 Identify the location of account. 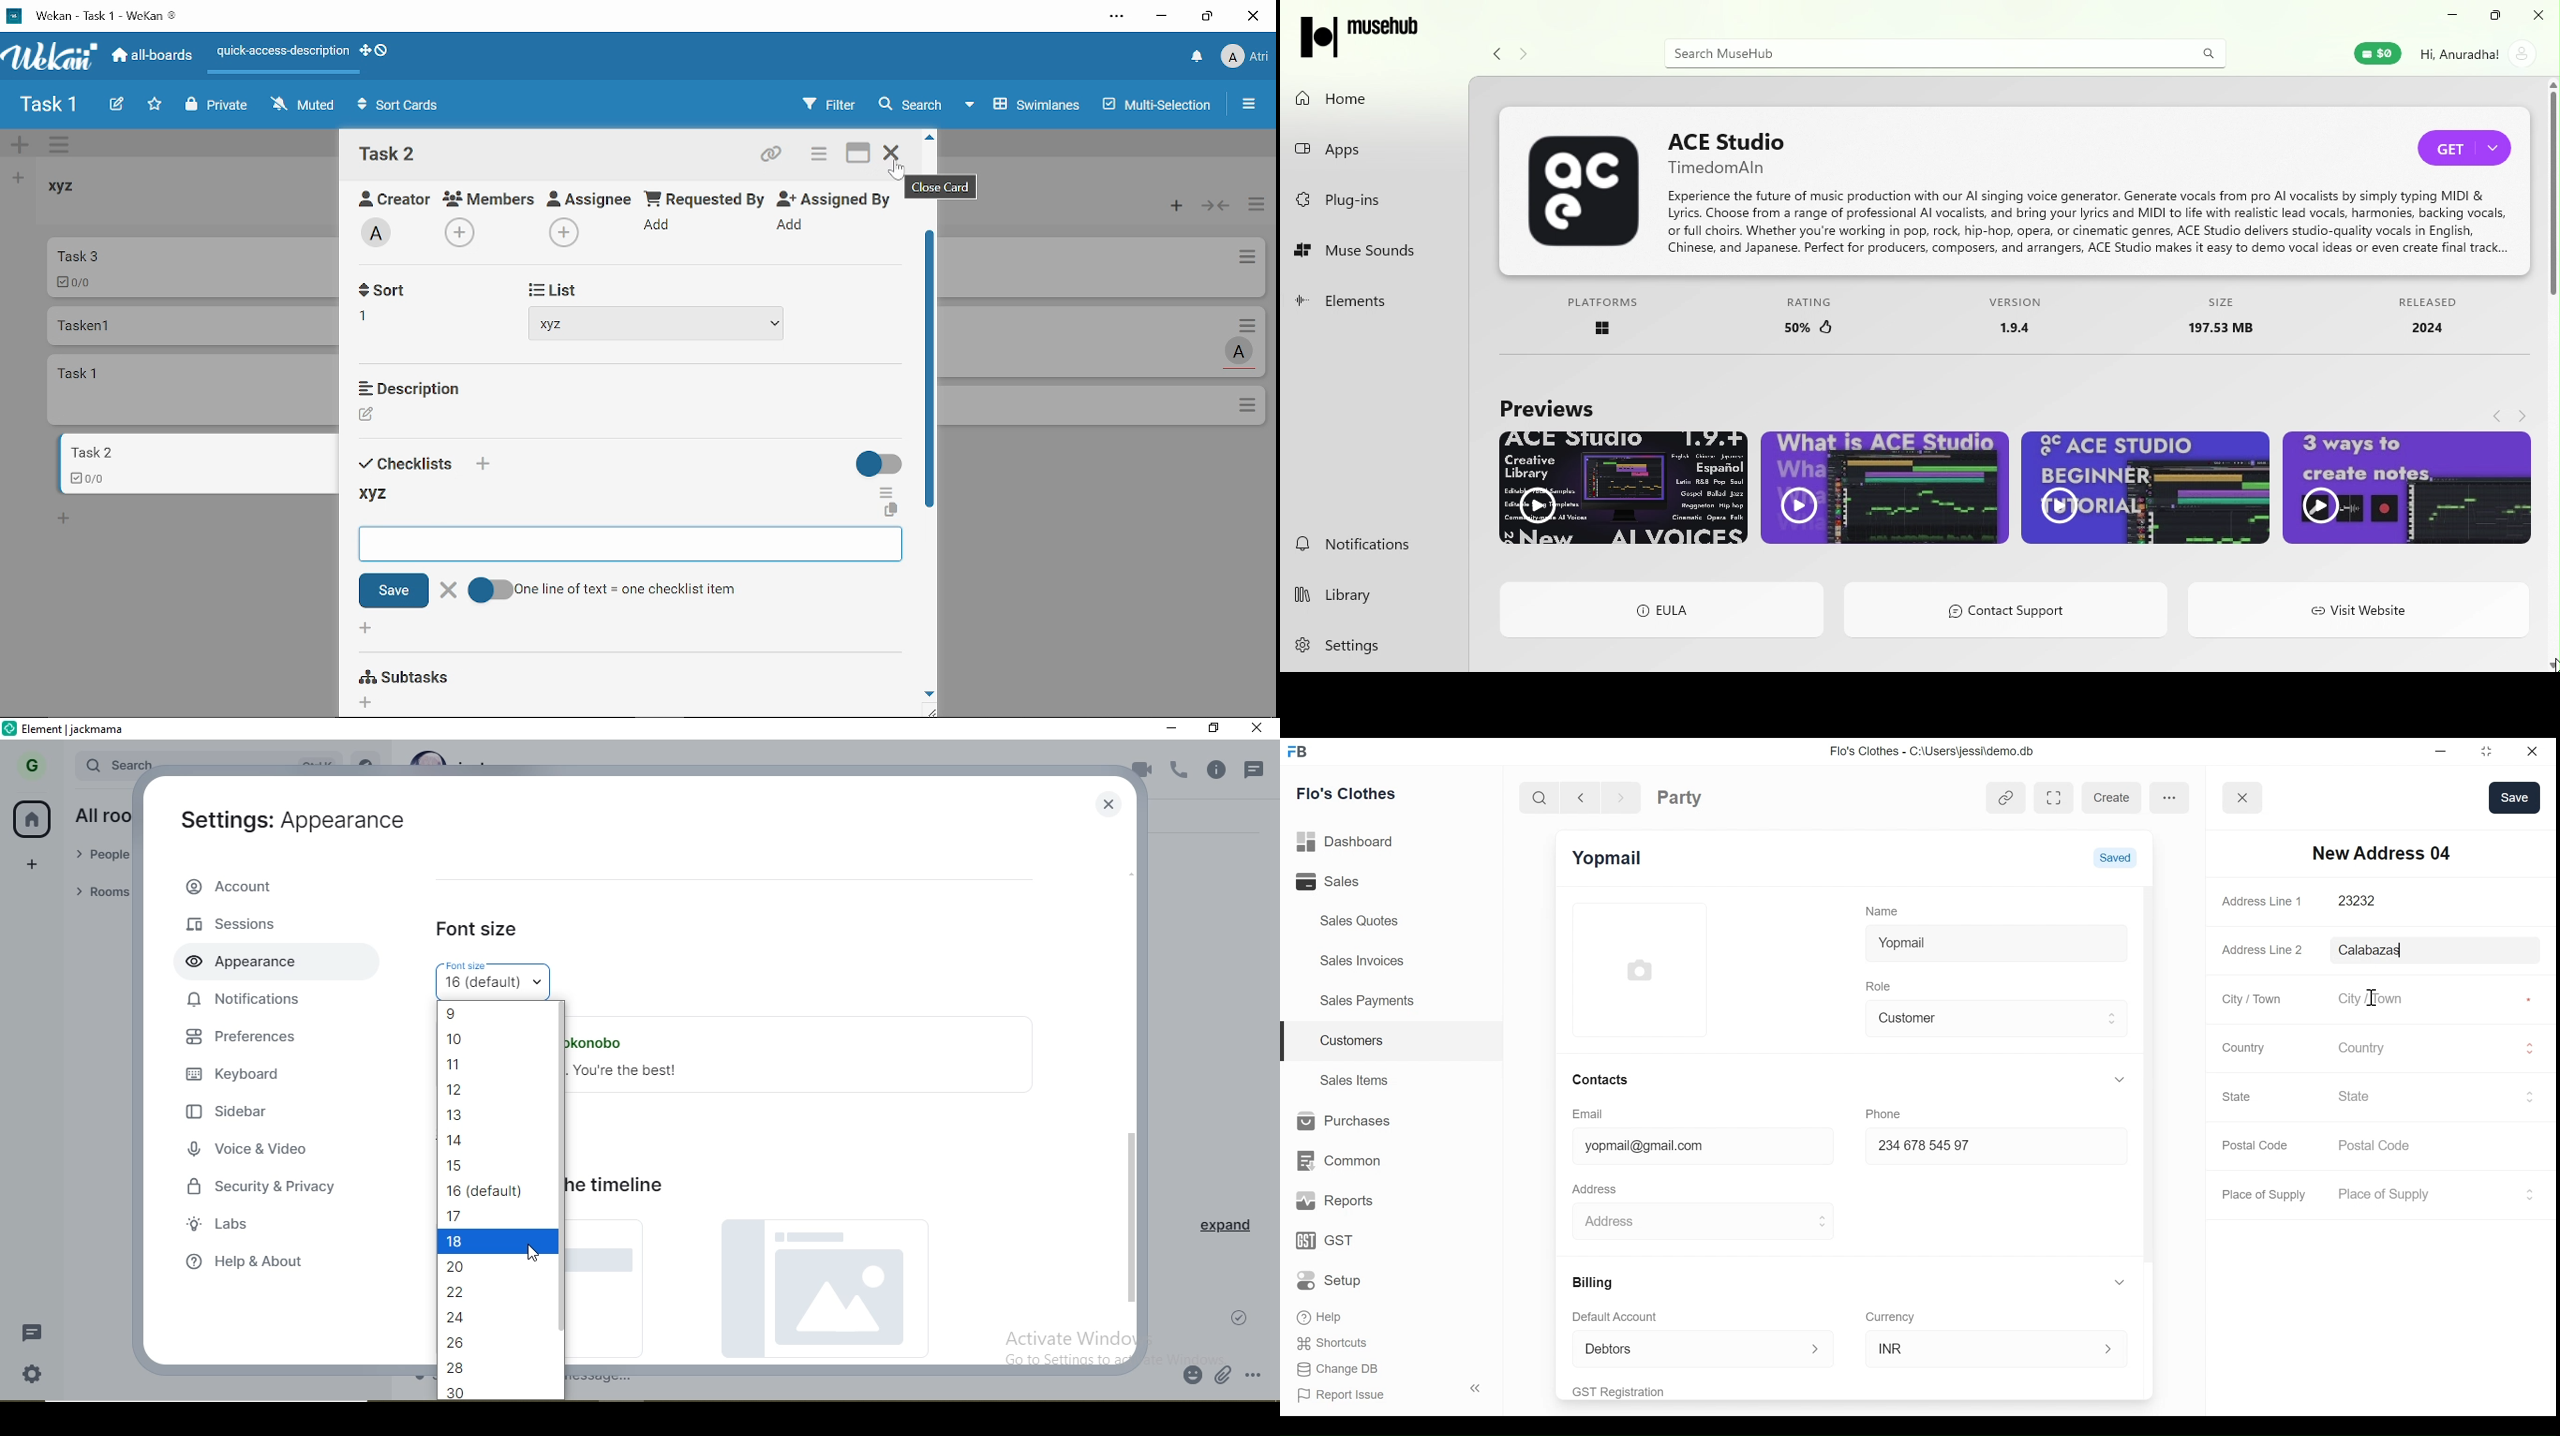
(2480, 59).